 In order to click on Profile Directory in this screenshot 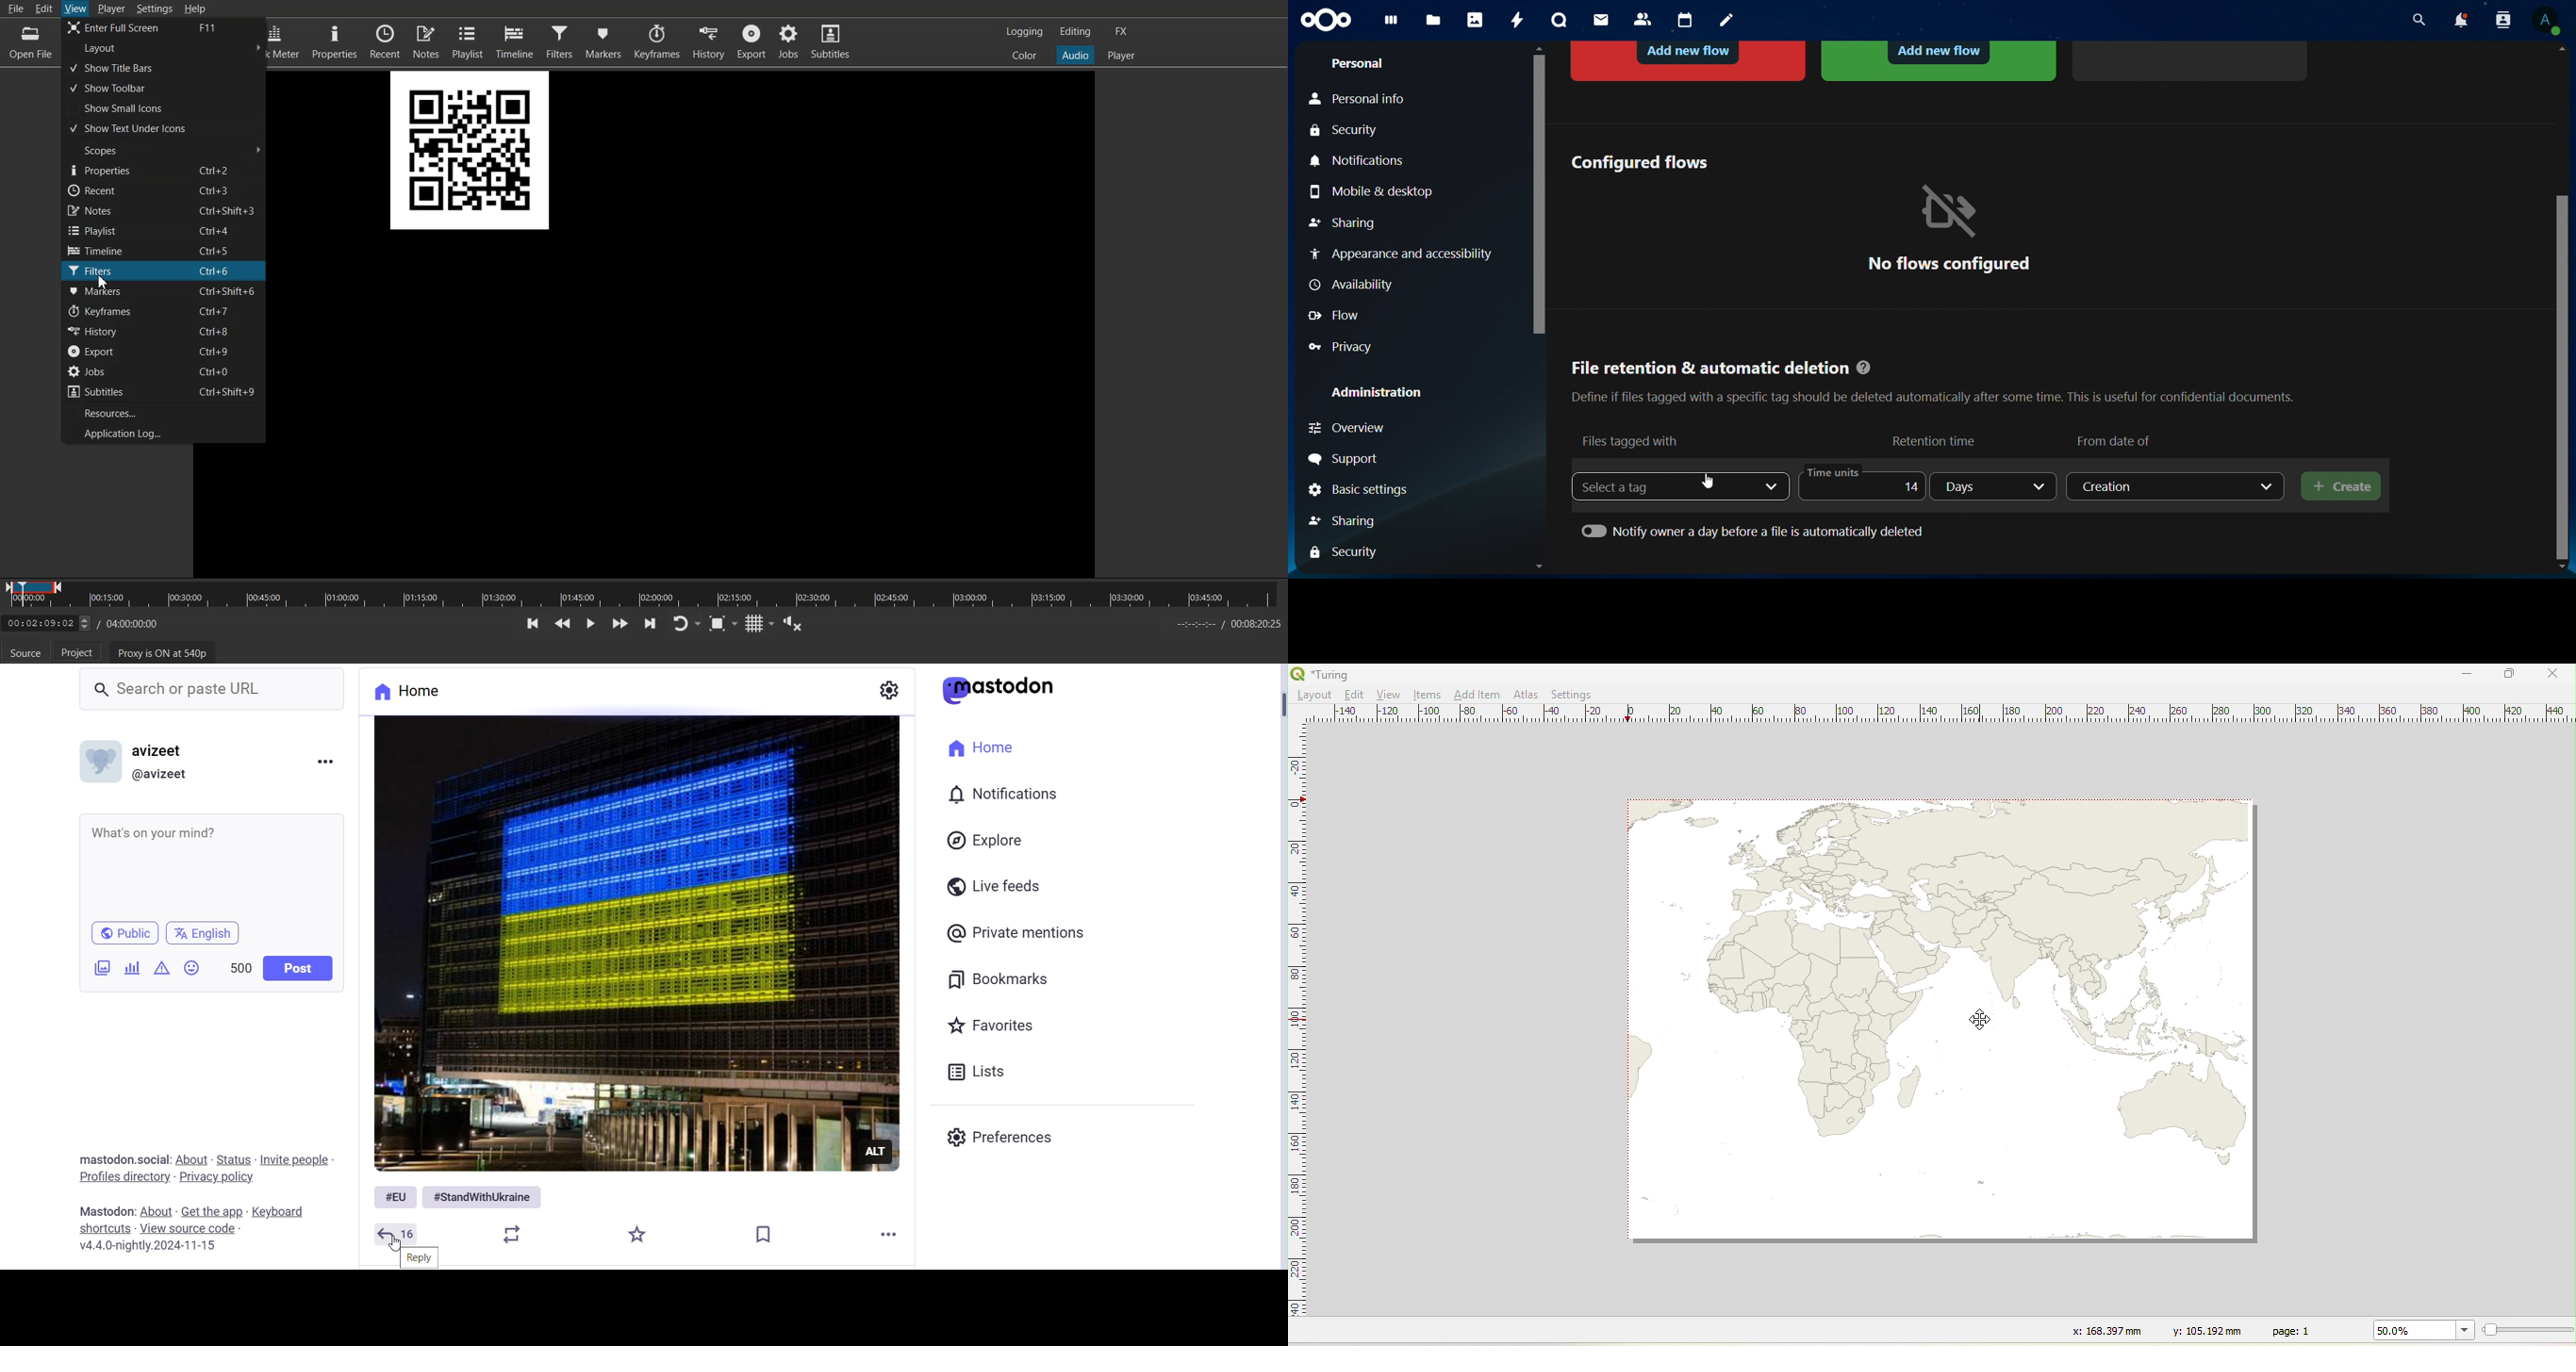, I will do `click(127, 1179)`.